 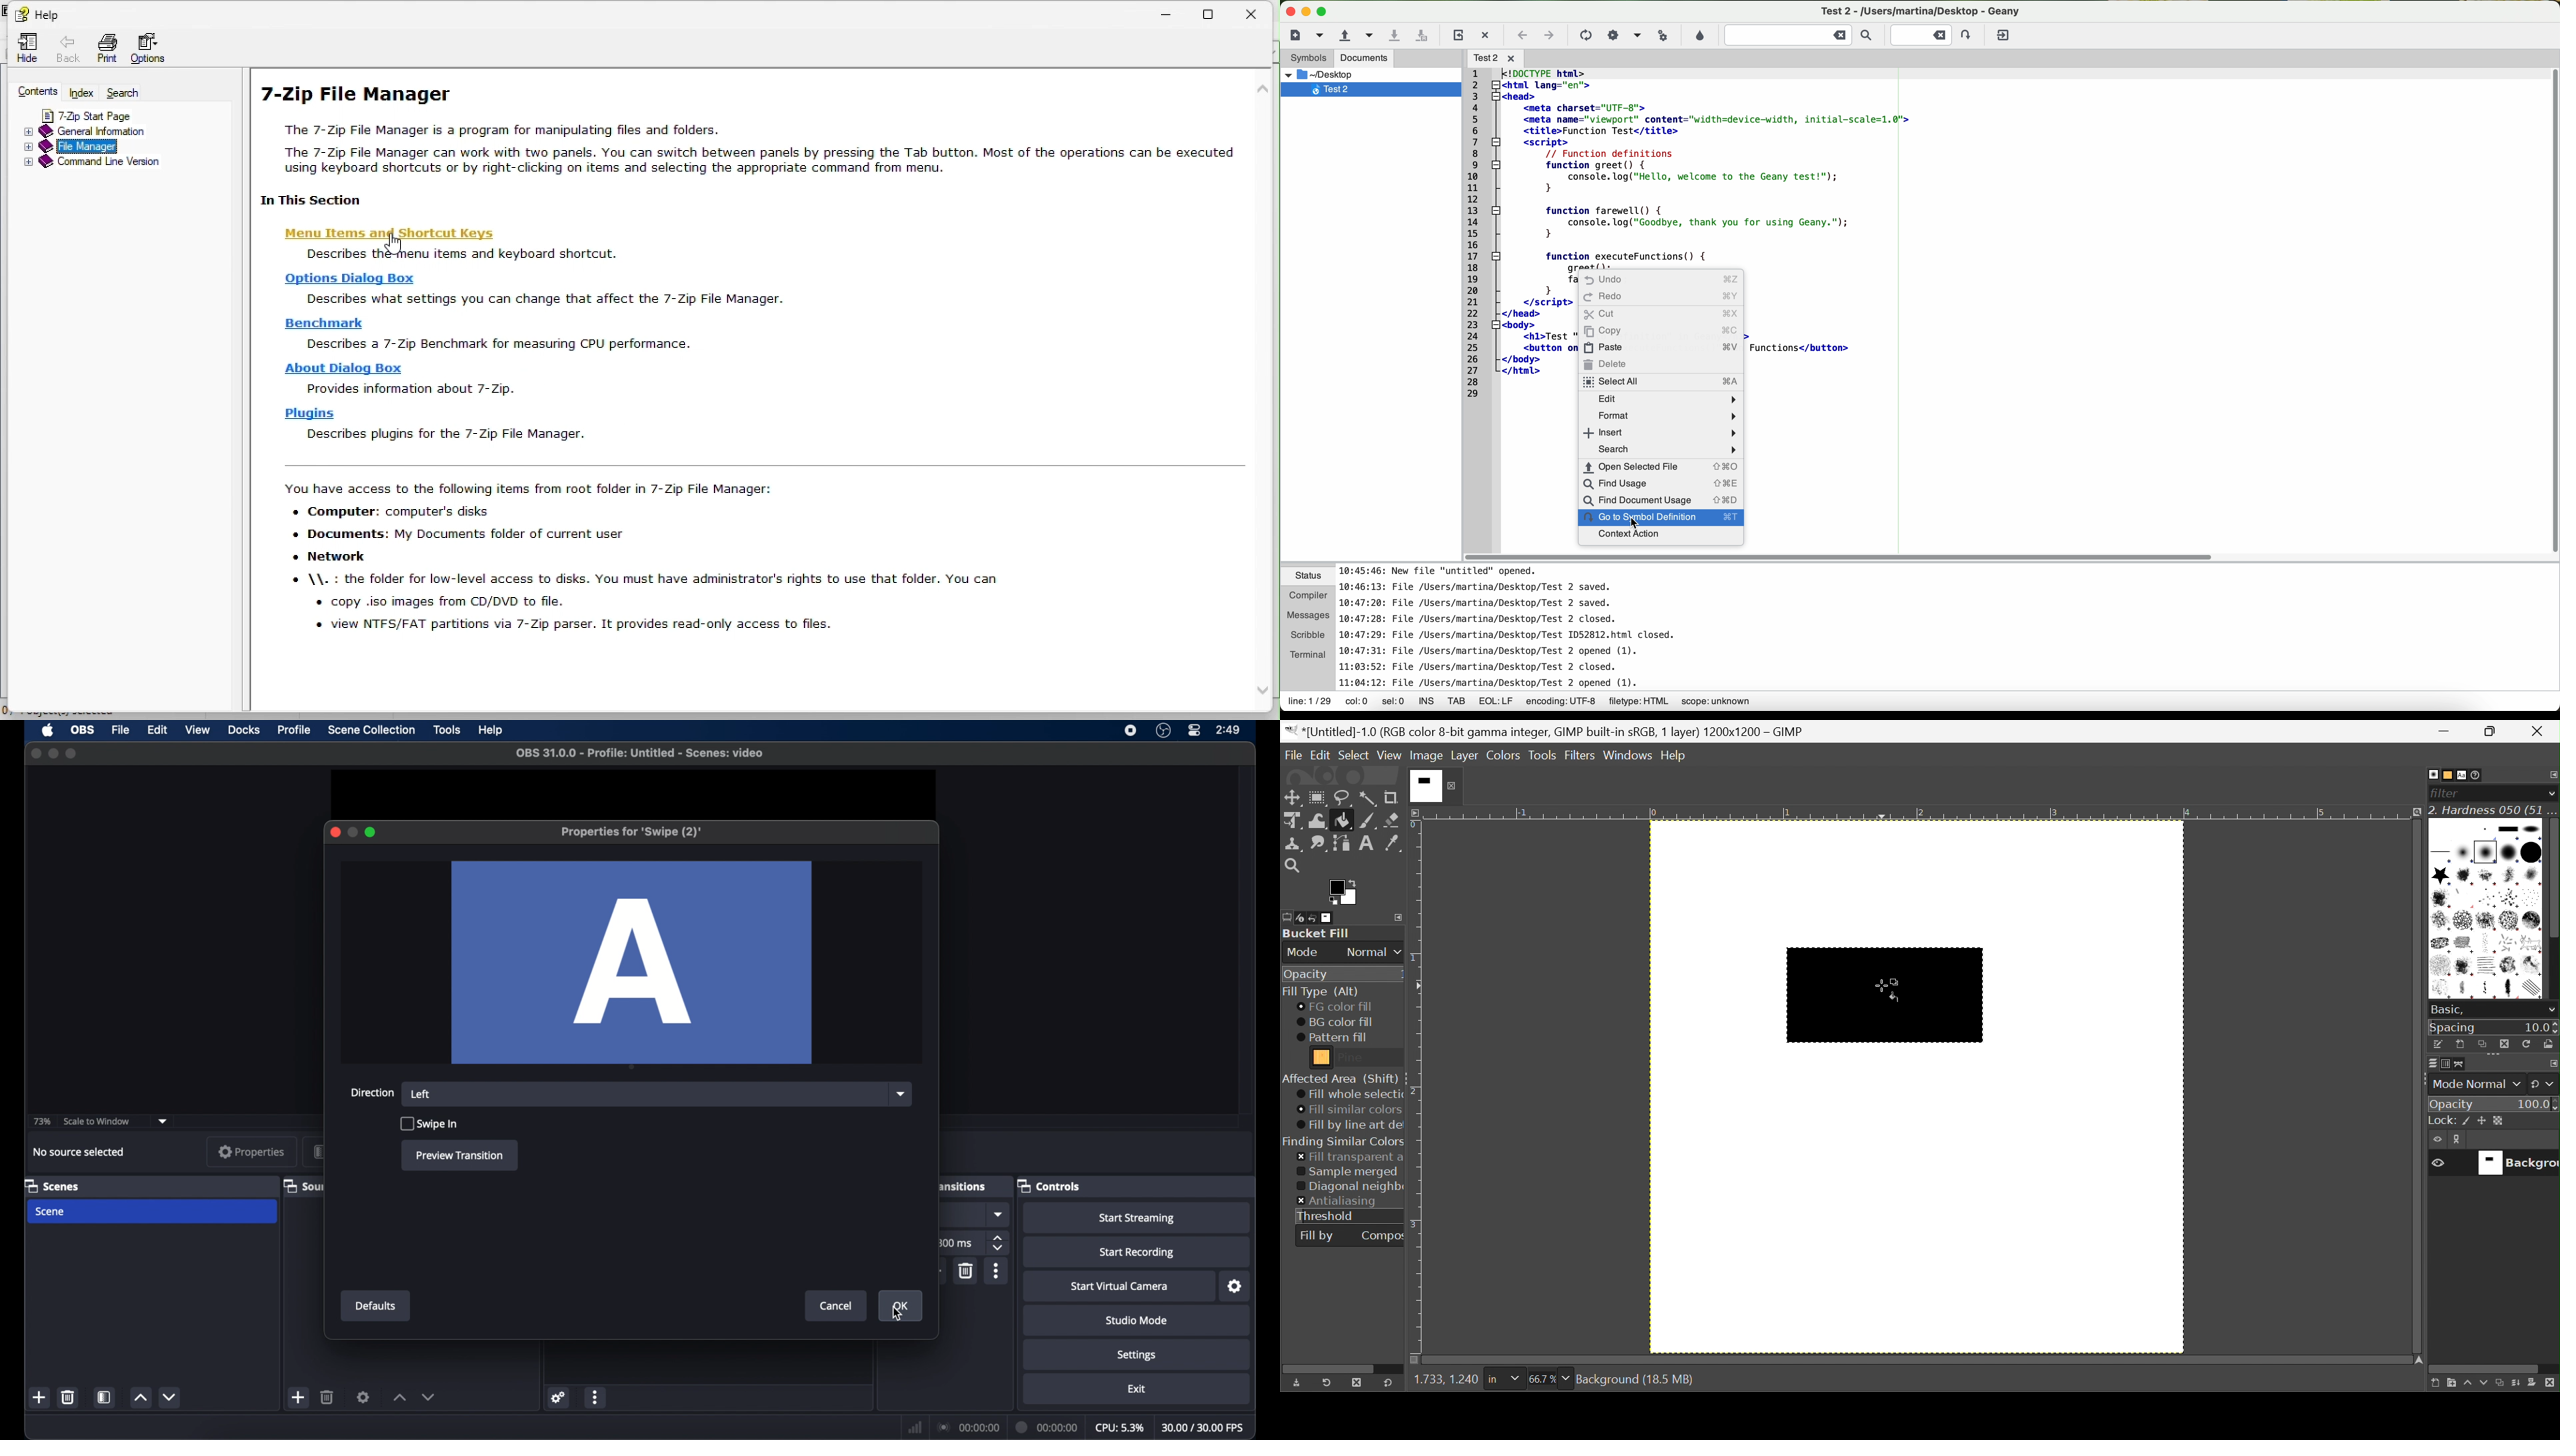 What do you see at coordinates (2465, 967) in the screenshot?
I see `Grunge` at bounding box center [2465, 967].